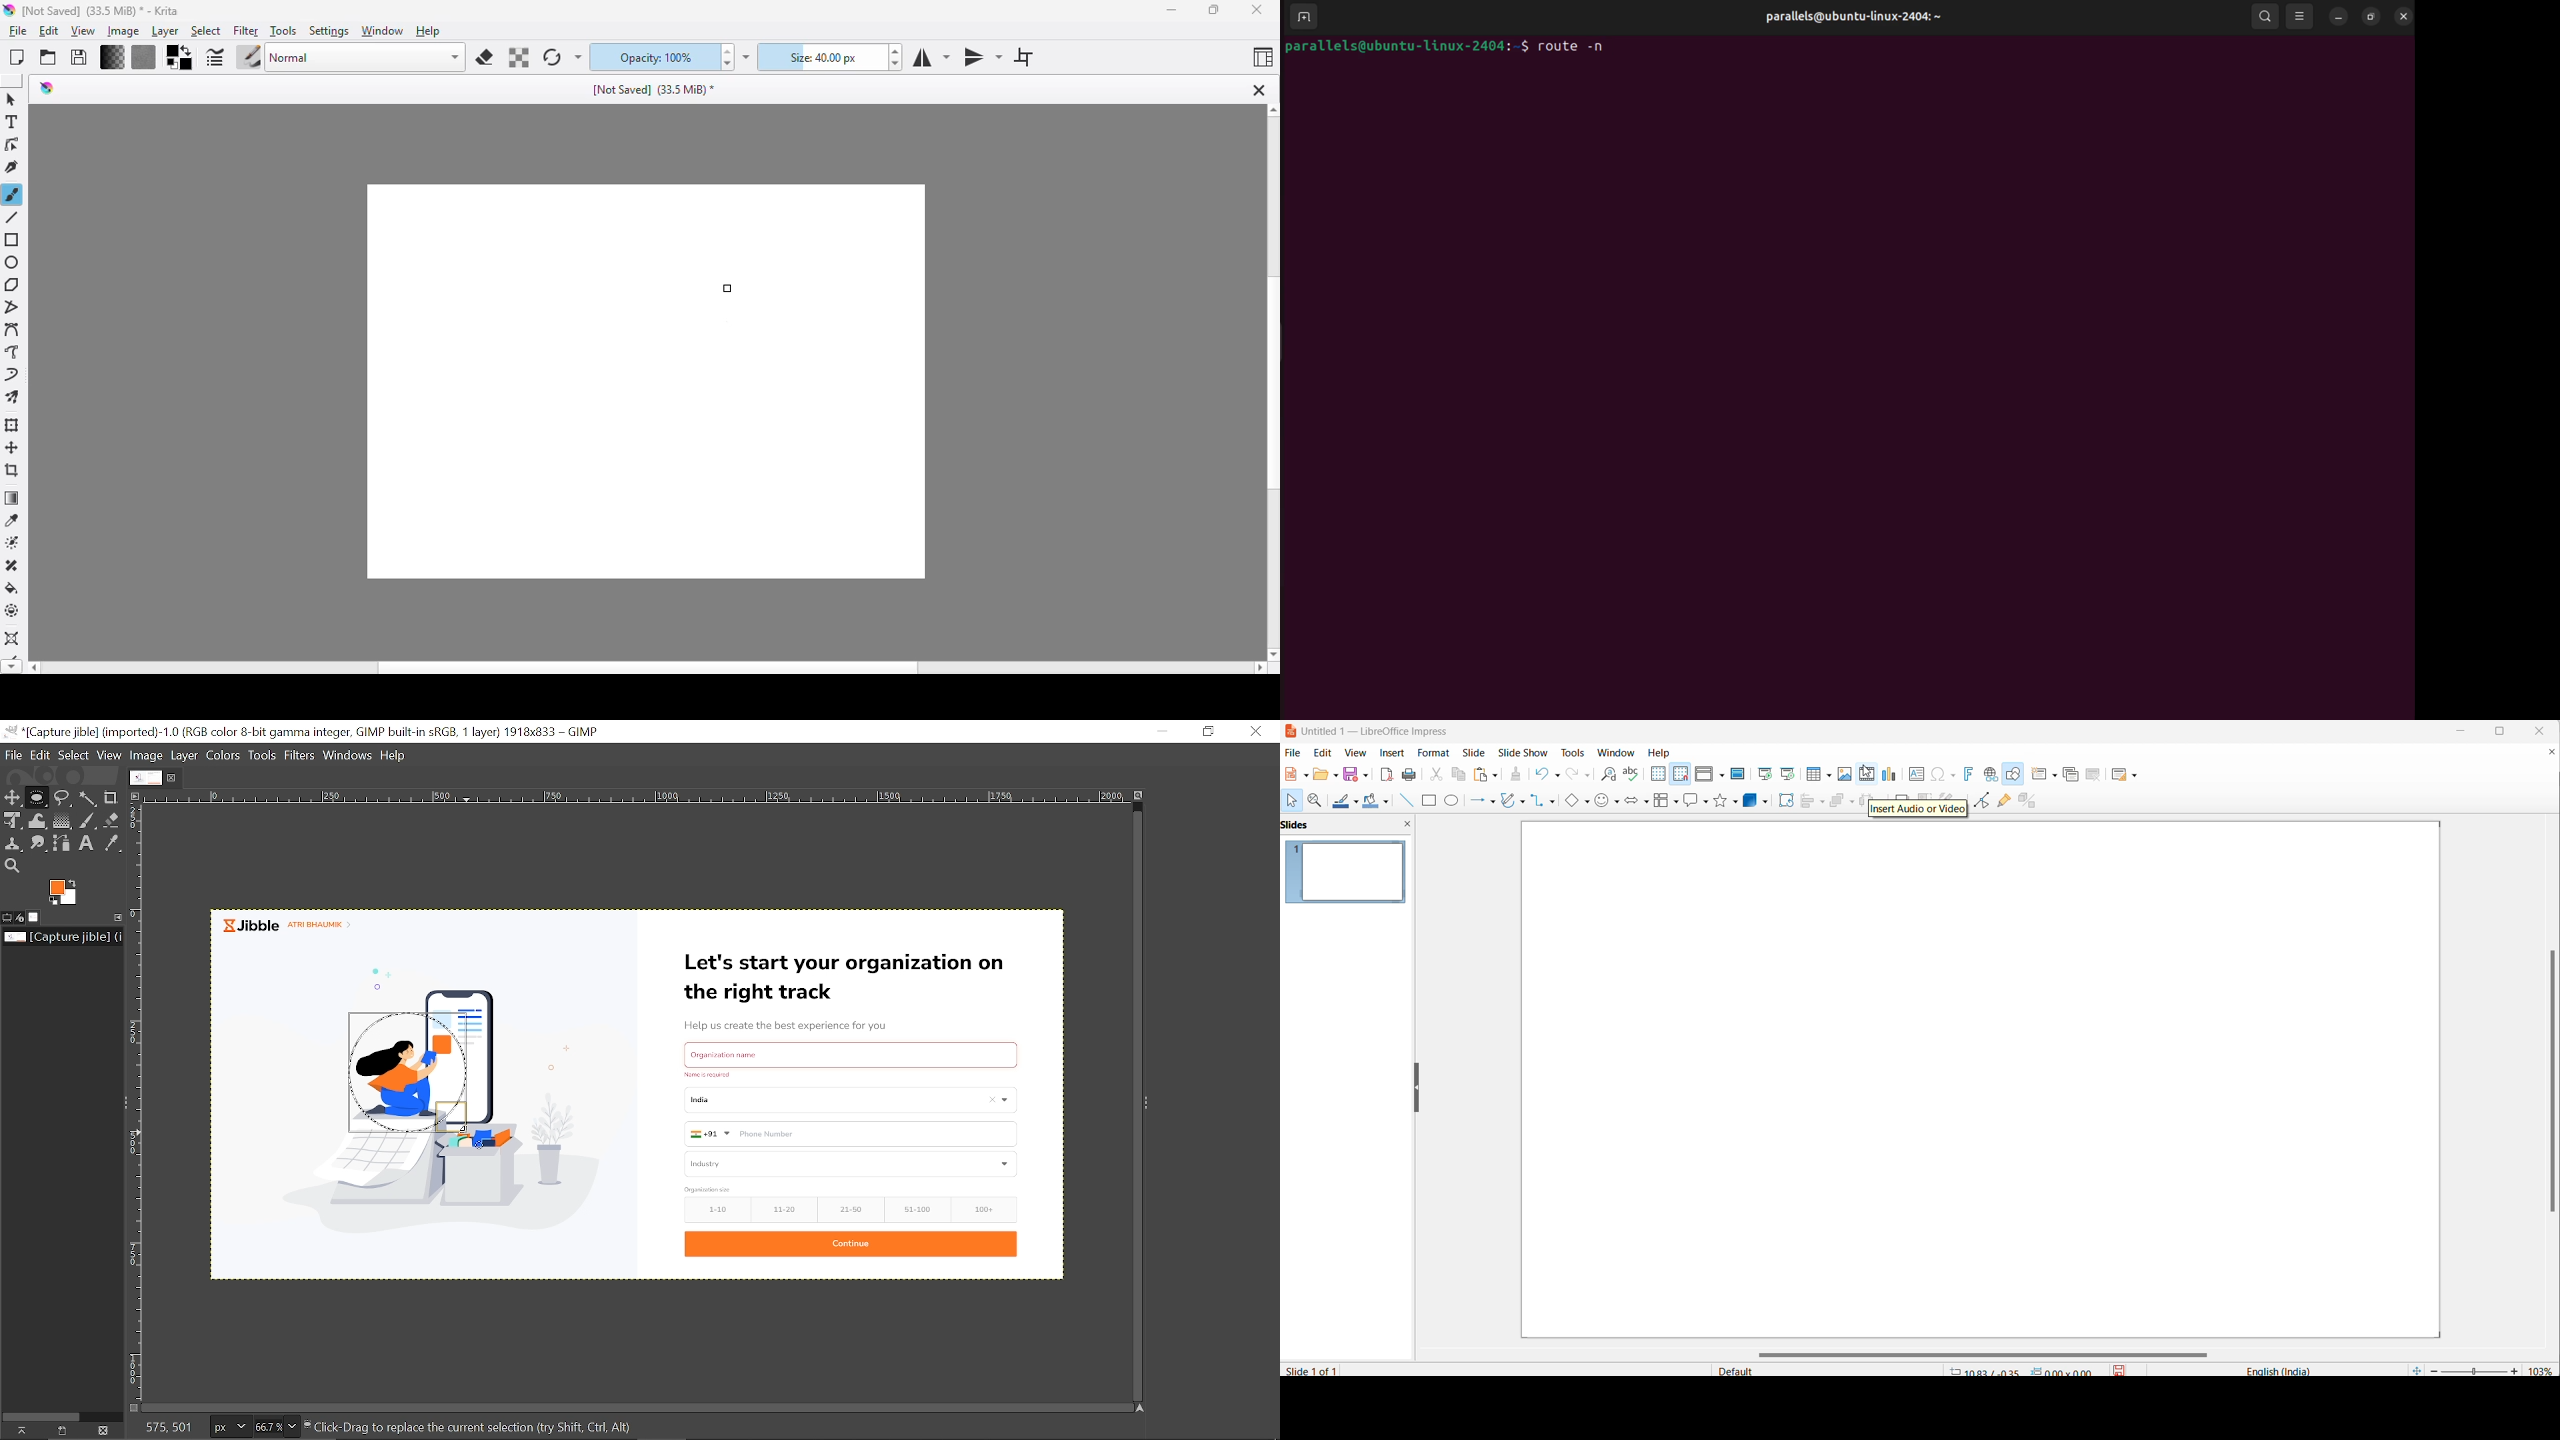 The height and width of the screenshot is (1456, 2576). Describe the element at coordinates (1370, 802) in the screenshot. I see `fill color` at that location.